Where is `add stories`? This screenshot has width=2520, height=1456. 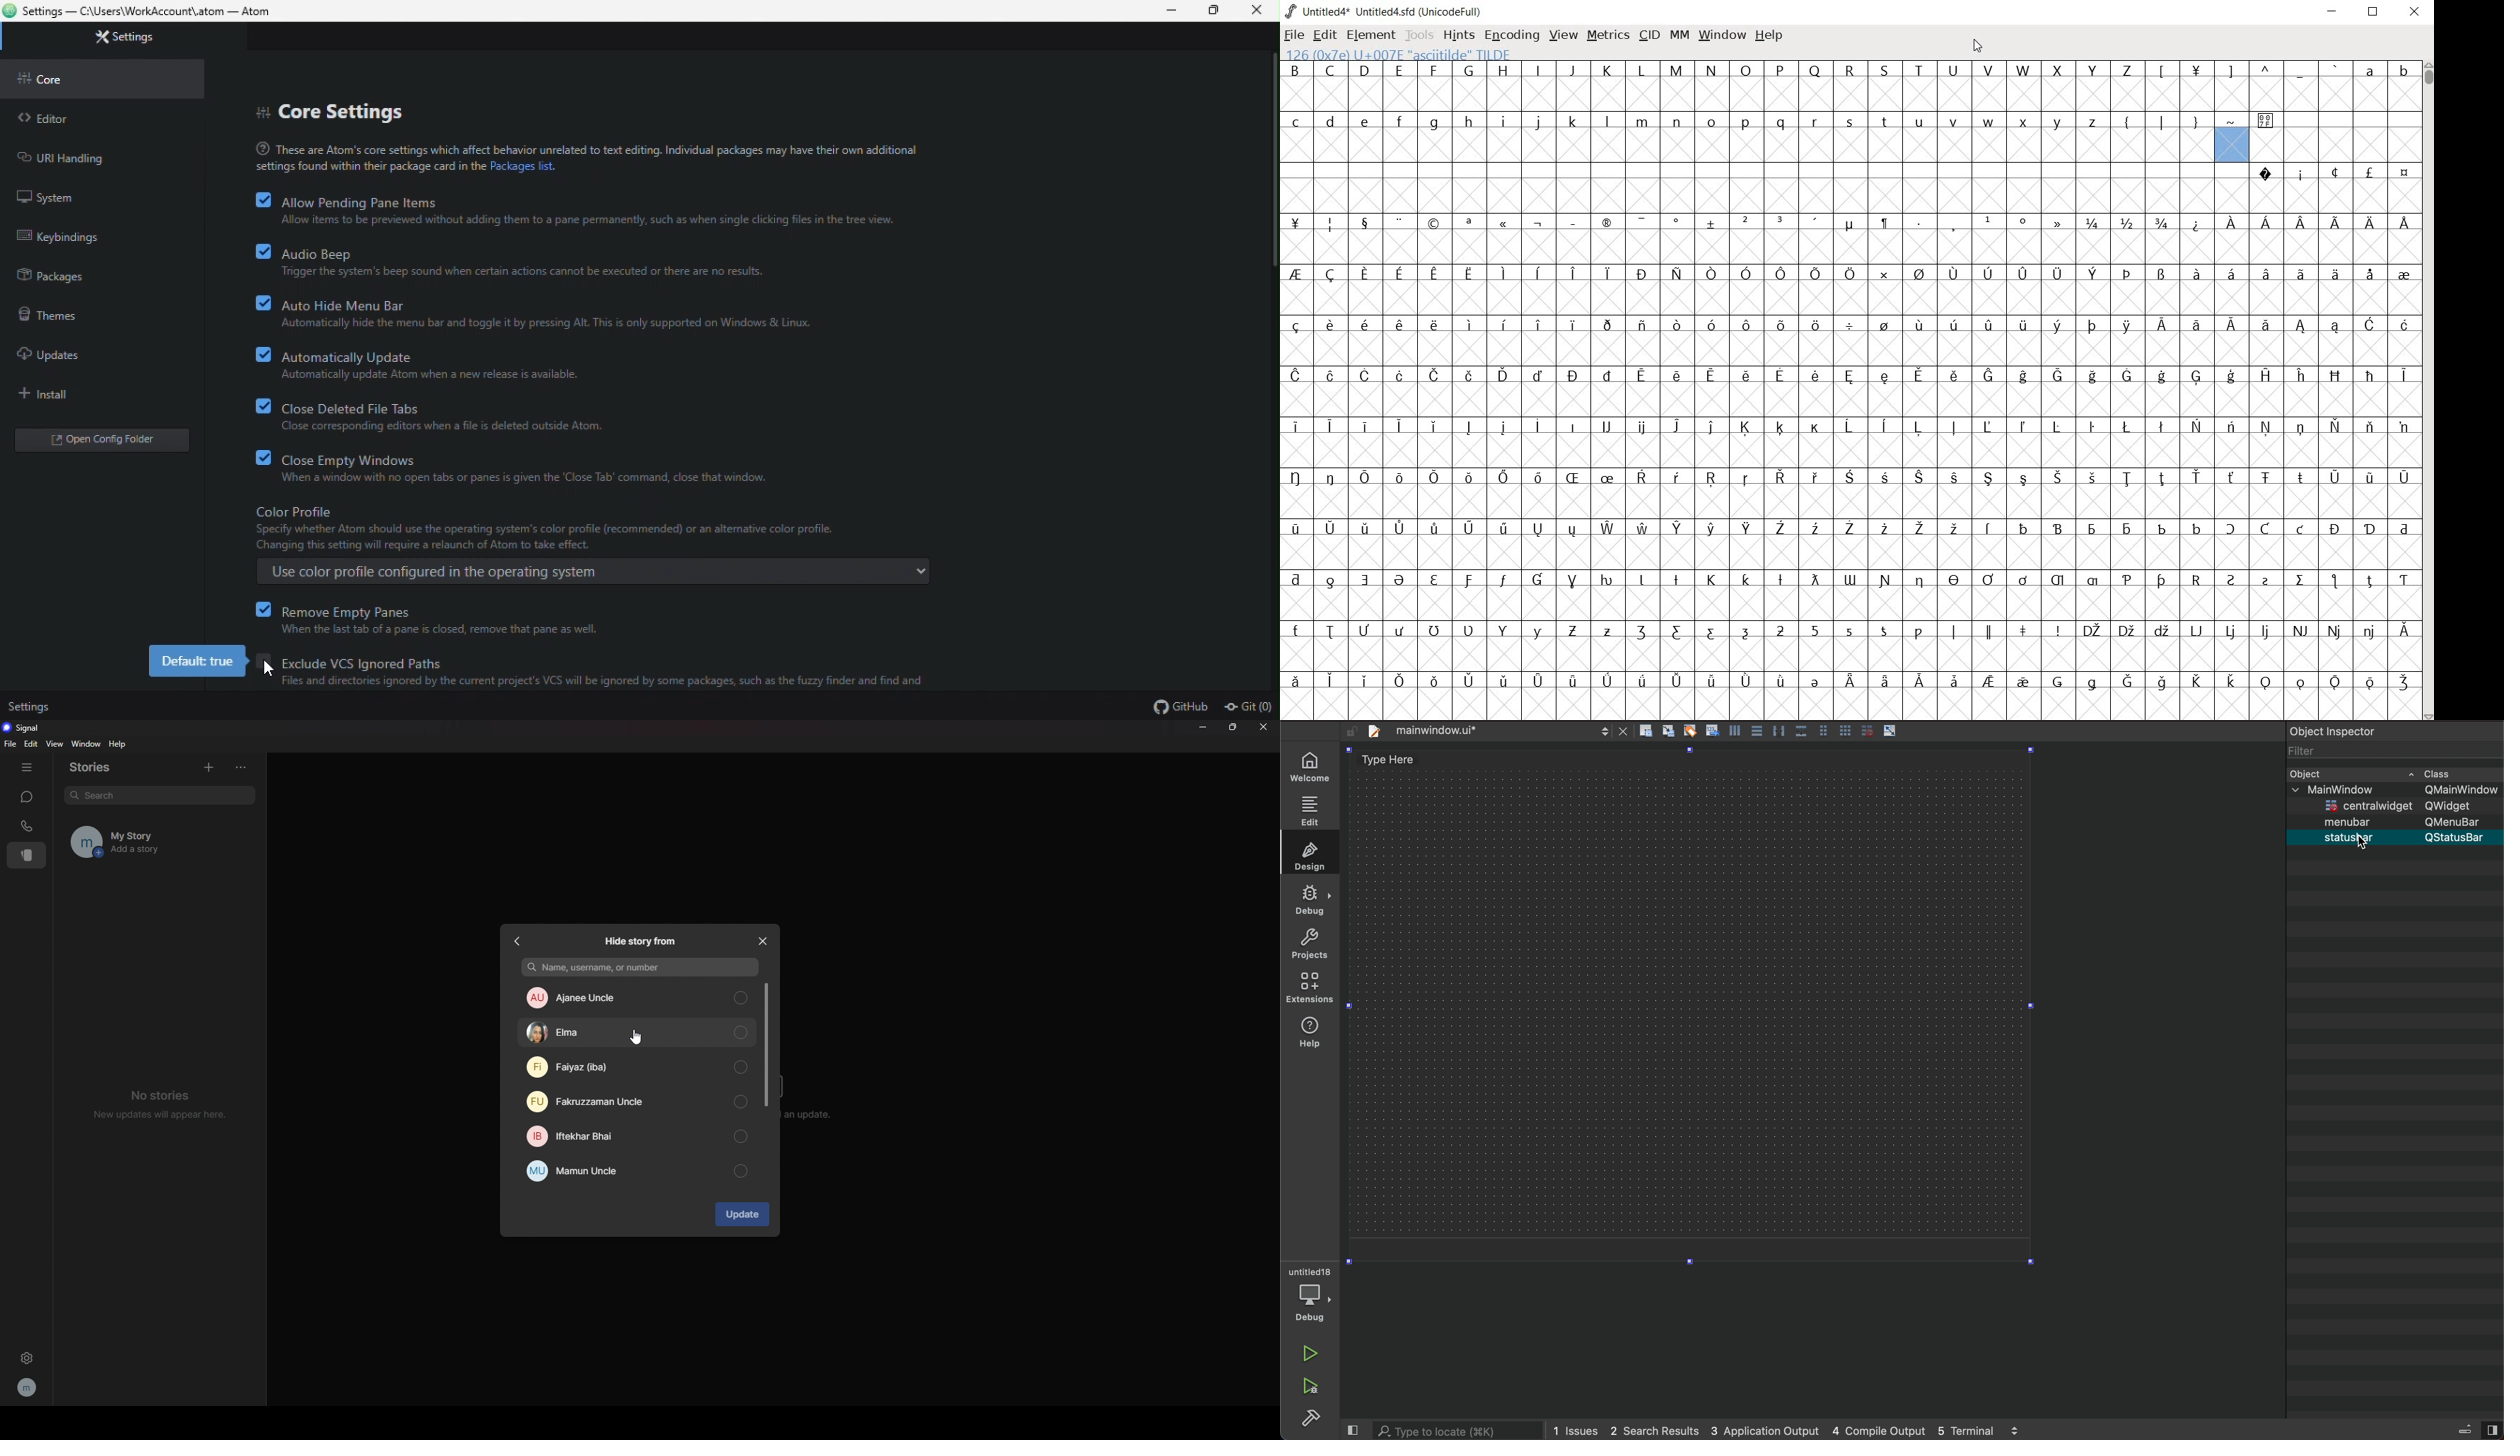 add stories is located at coordinates (208, 765).